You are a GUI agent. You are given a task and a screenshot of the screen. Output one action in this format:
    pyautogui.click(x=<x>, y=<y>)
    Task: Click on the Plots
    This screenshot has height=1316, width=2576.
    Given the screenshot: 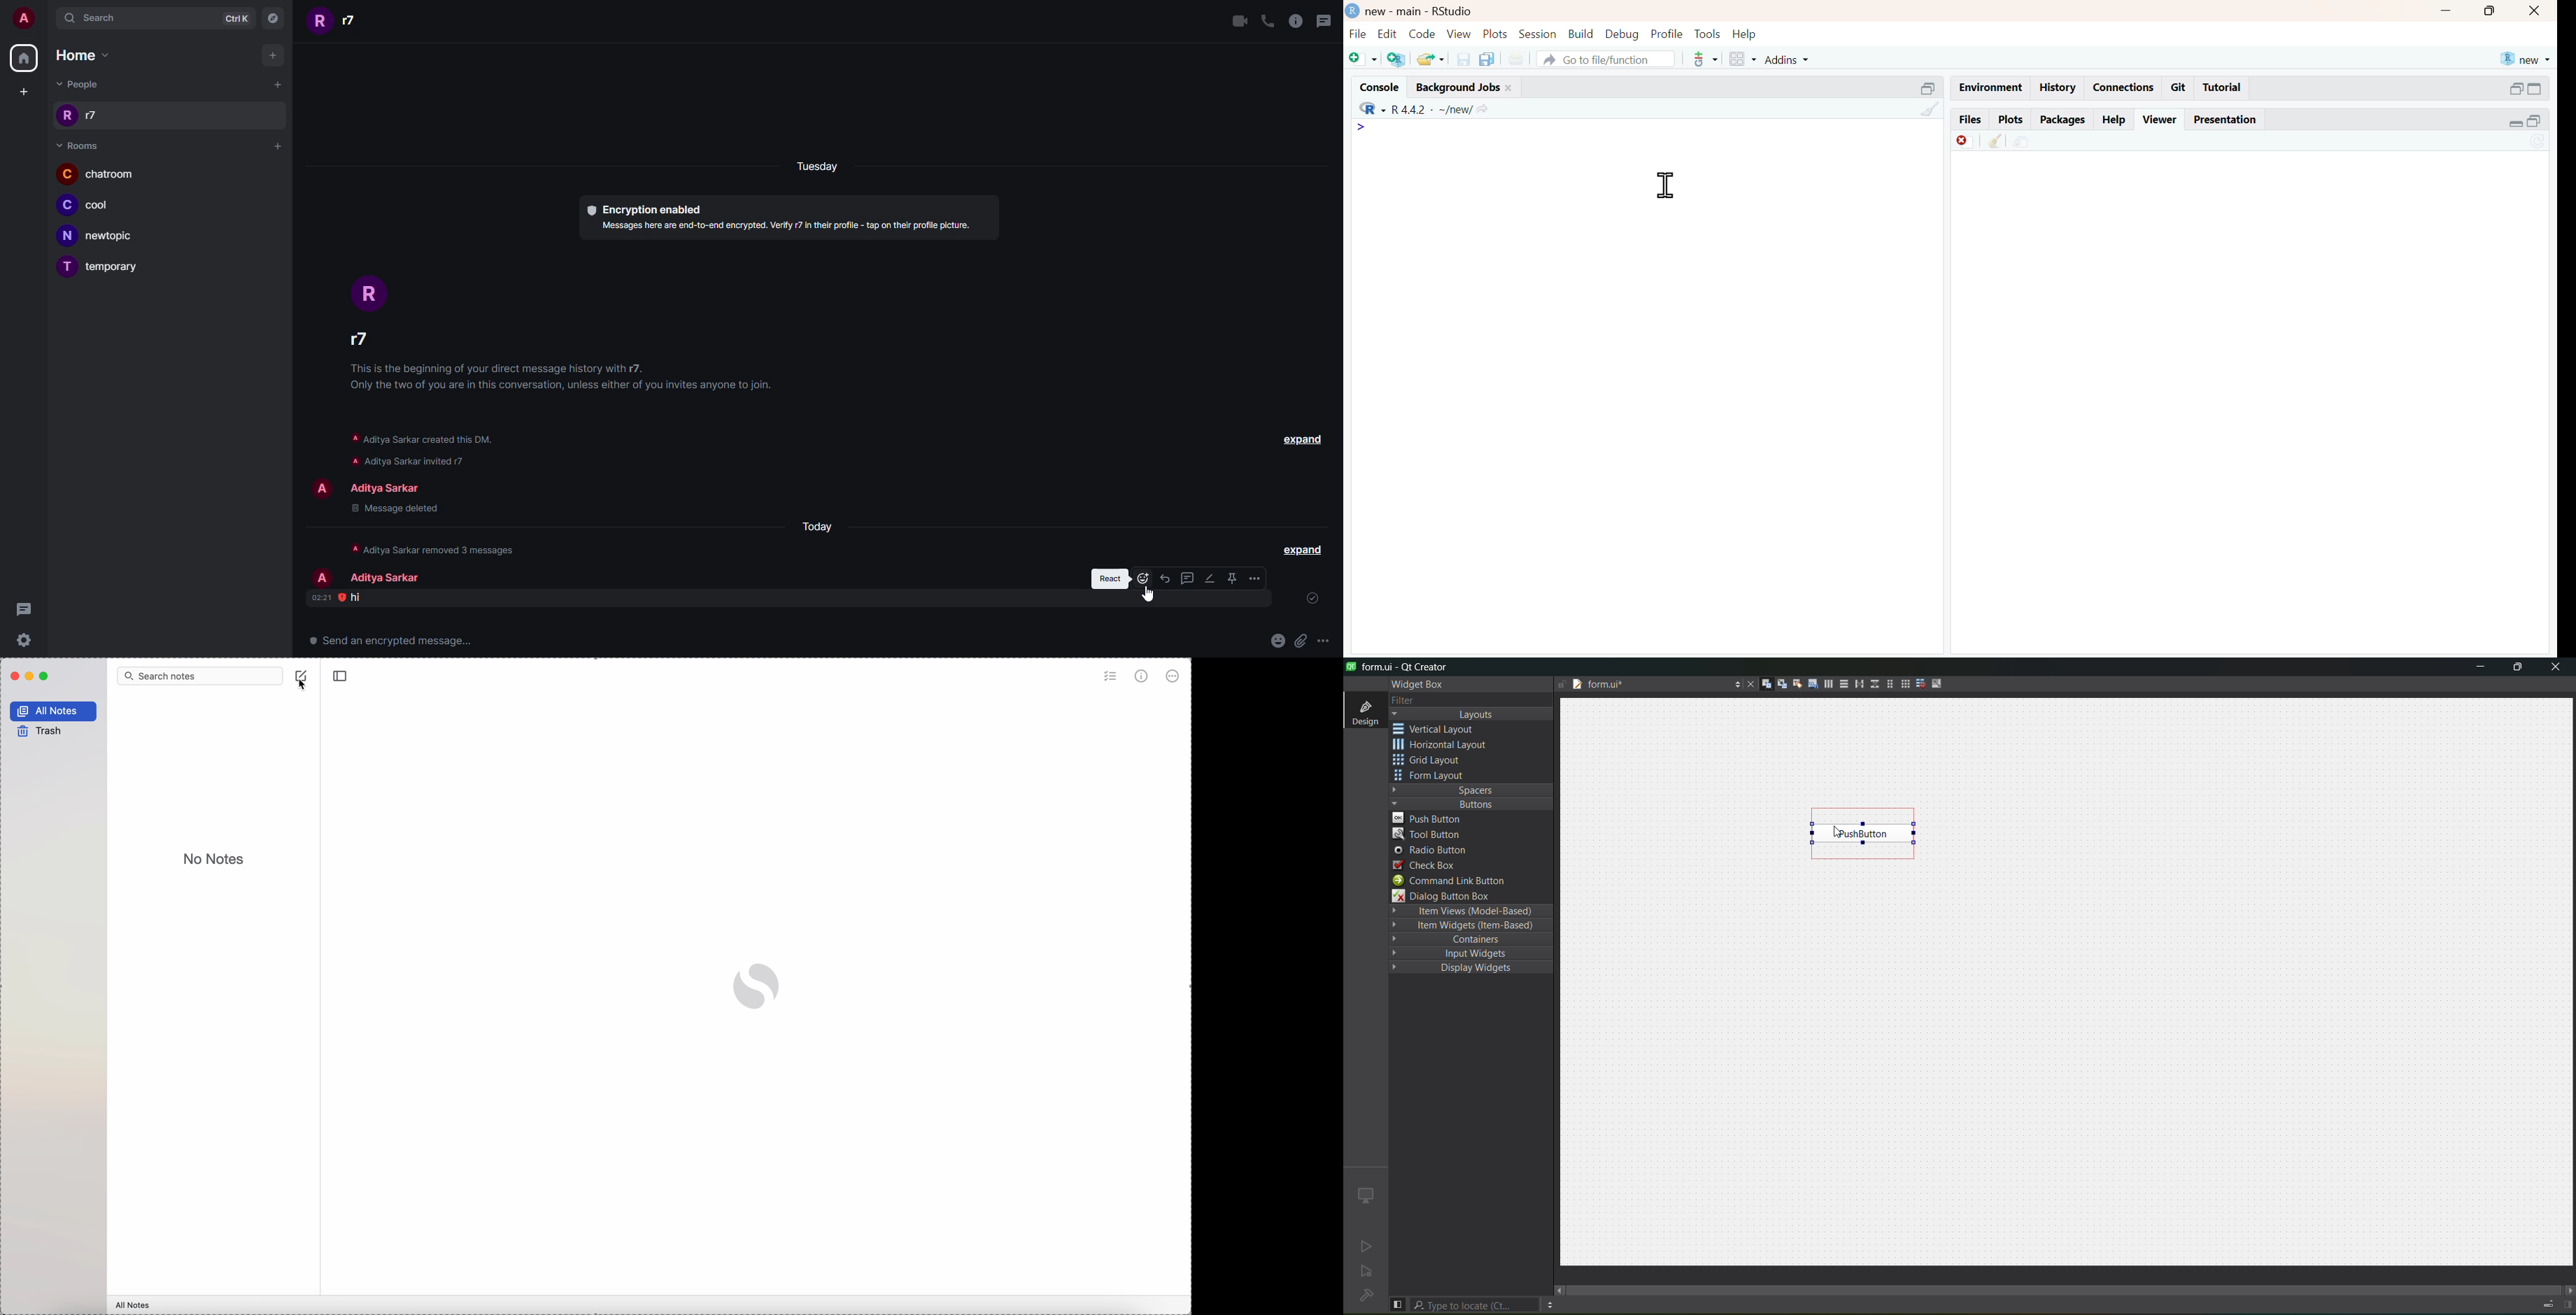 What is the action you would take?
    pyautogui.click(x=1494, y=32)
    